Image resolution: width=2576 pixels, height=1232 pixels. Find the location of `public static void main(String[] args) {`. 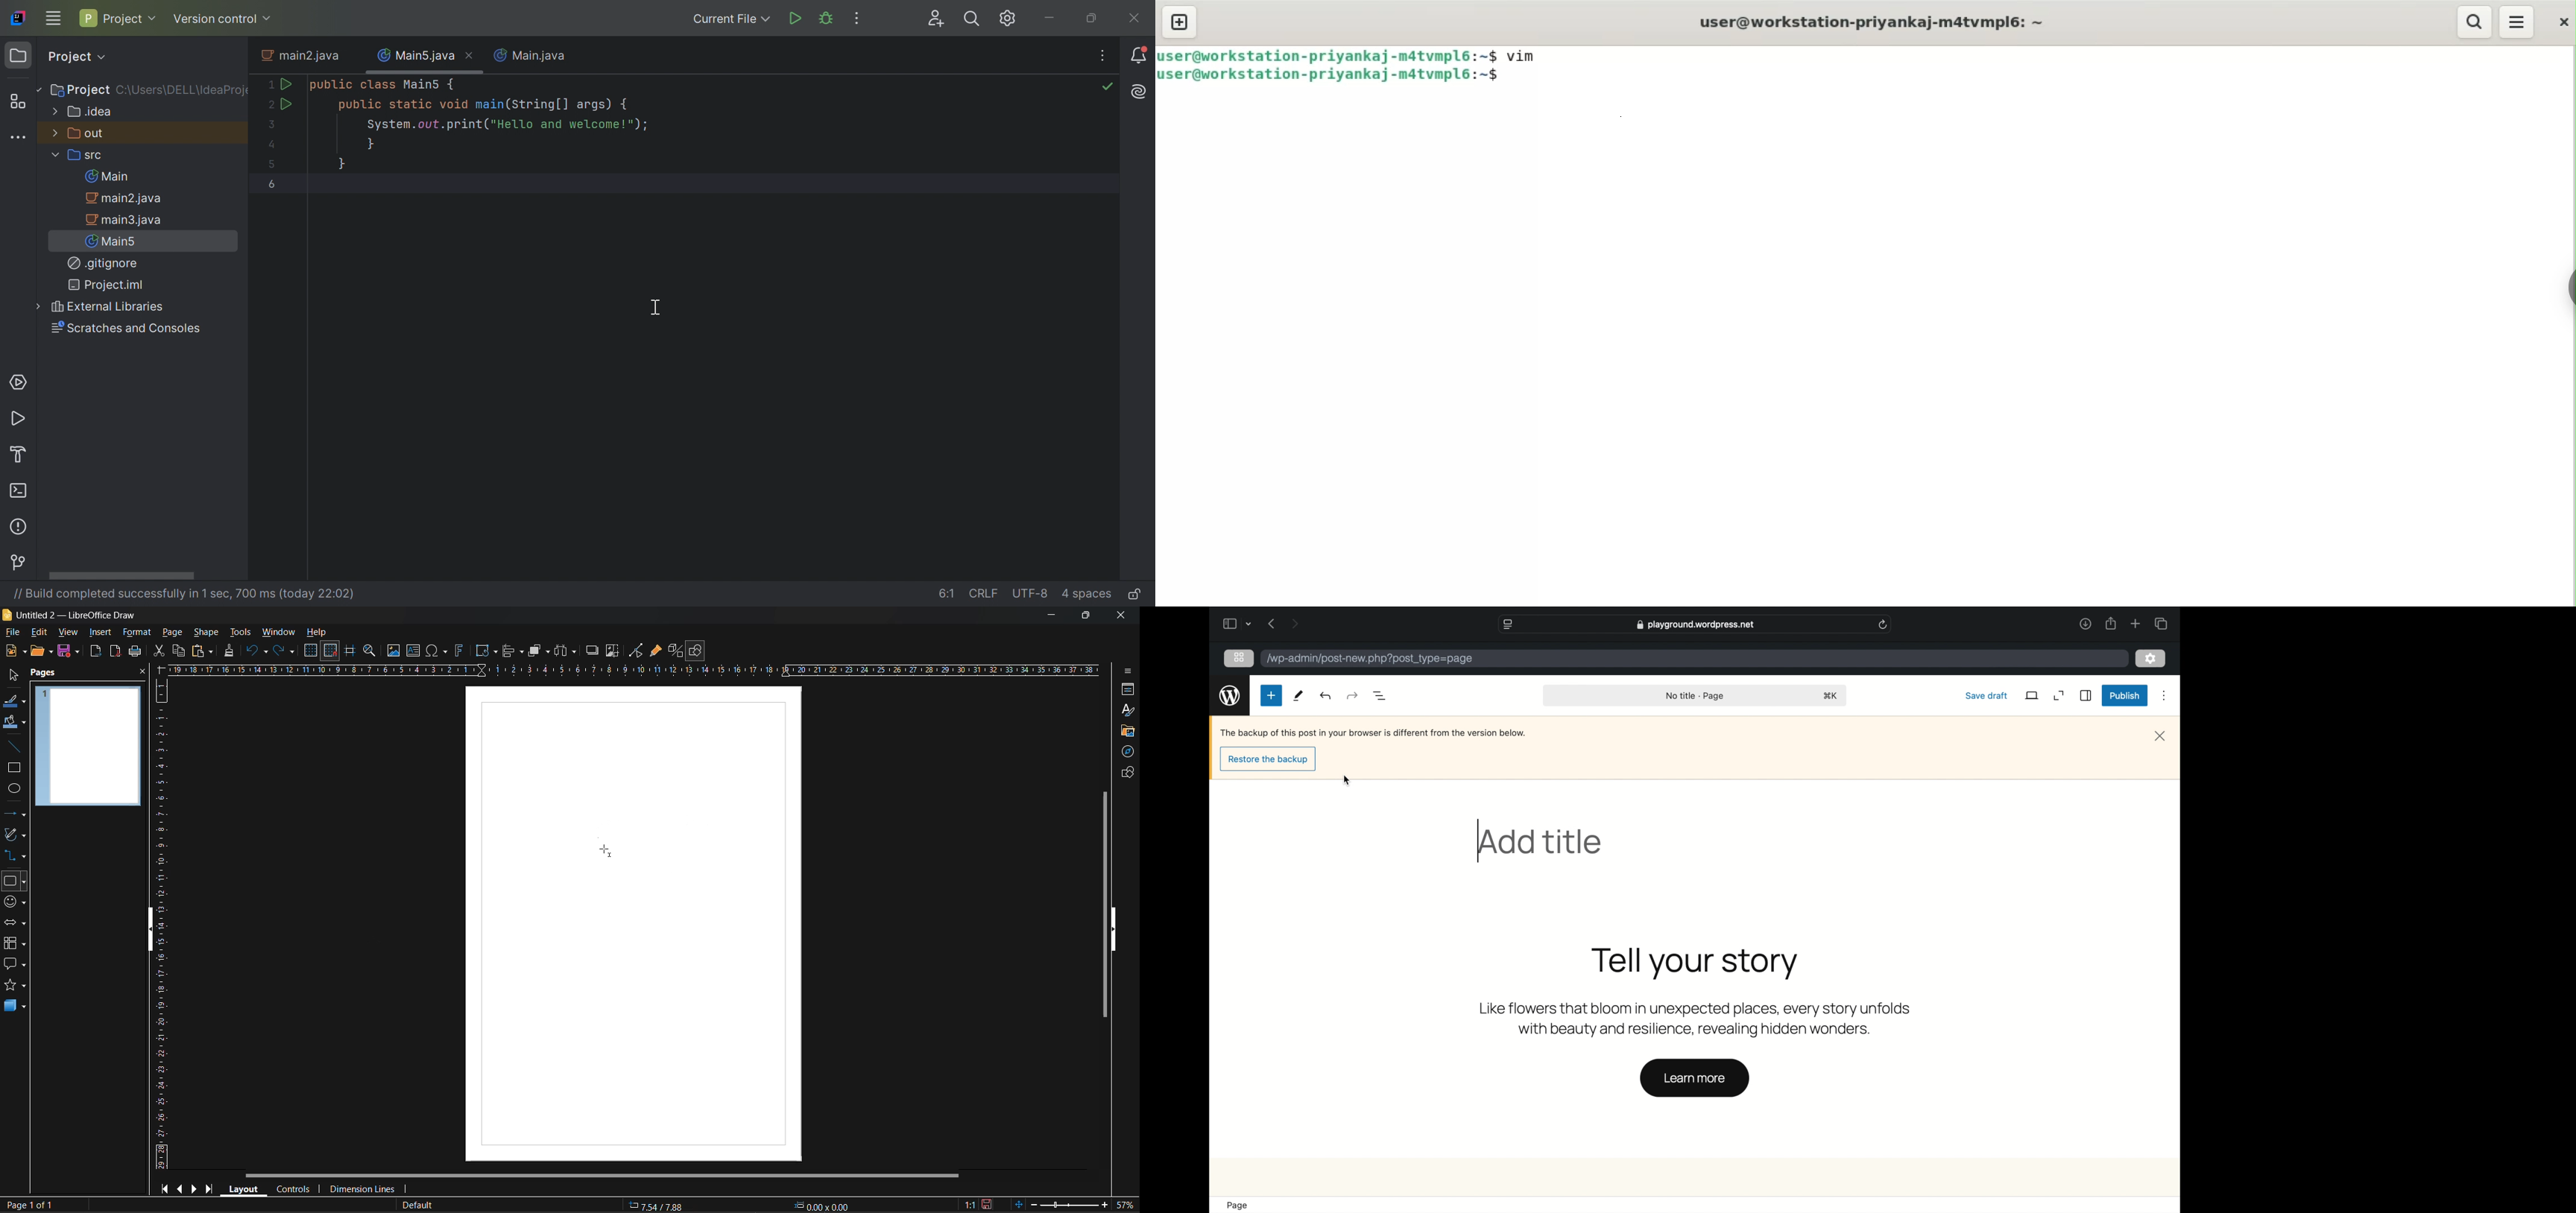

public static void main(String[] args) { is located at coordinates (485, 105).